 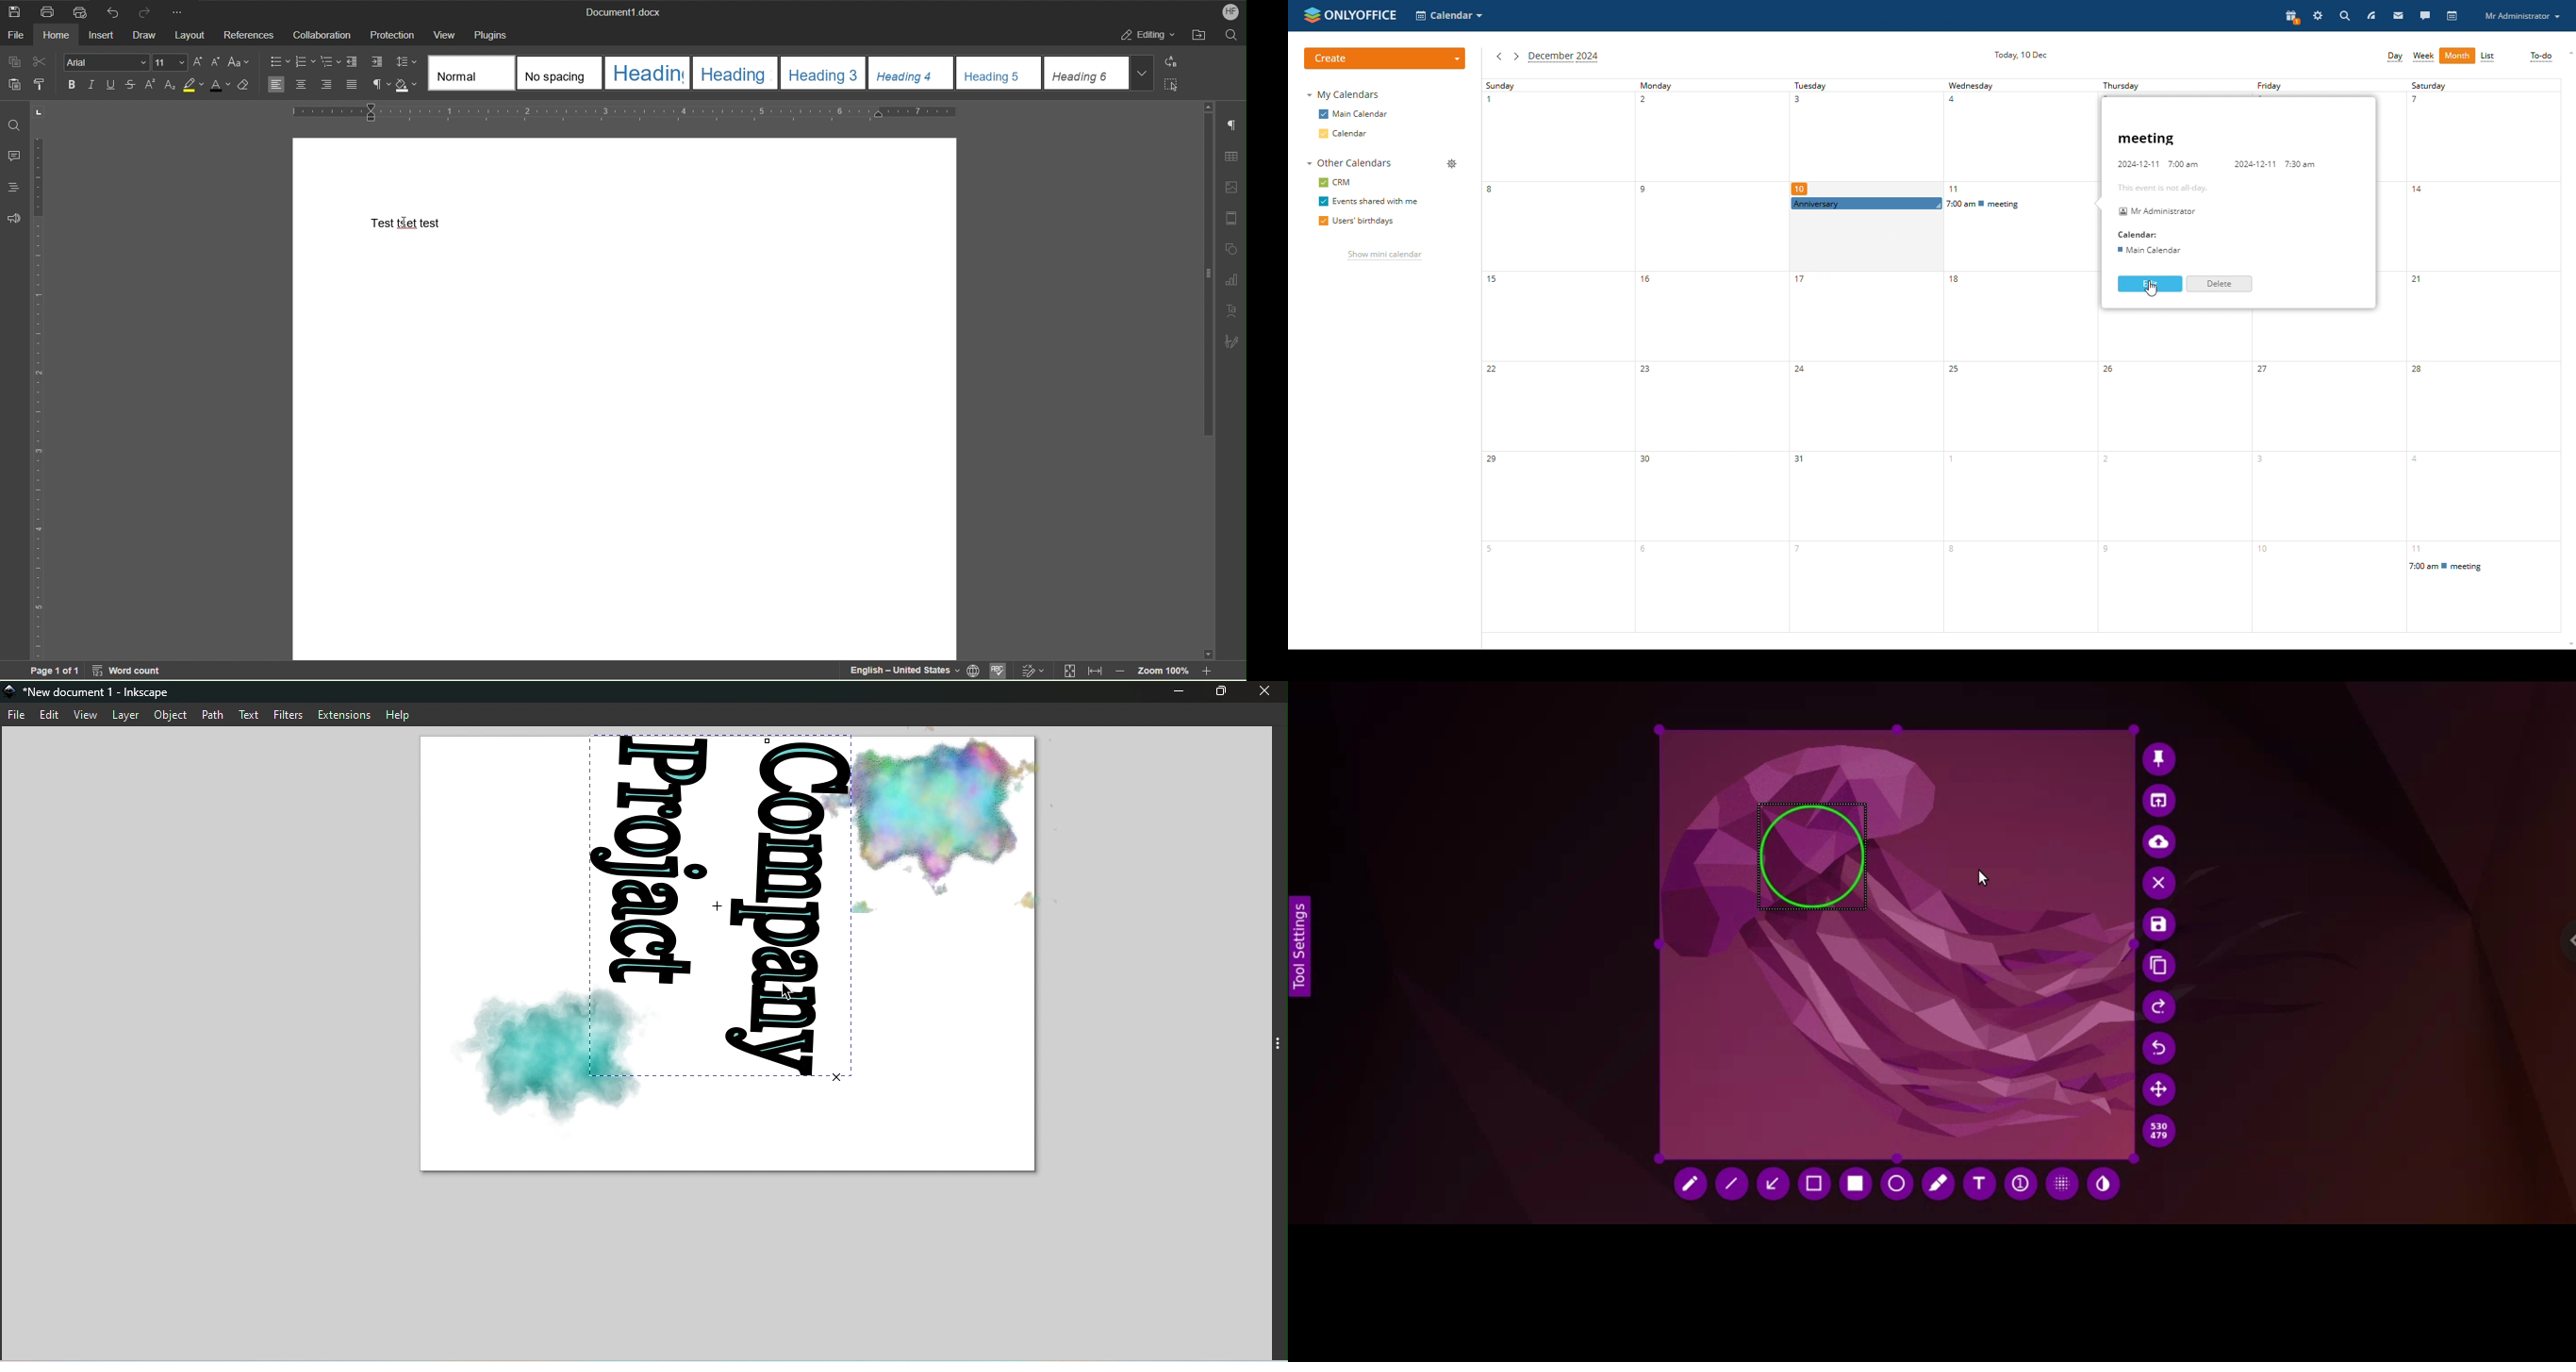 I want to click on Home, so click(x=59, y=35).